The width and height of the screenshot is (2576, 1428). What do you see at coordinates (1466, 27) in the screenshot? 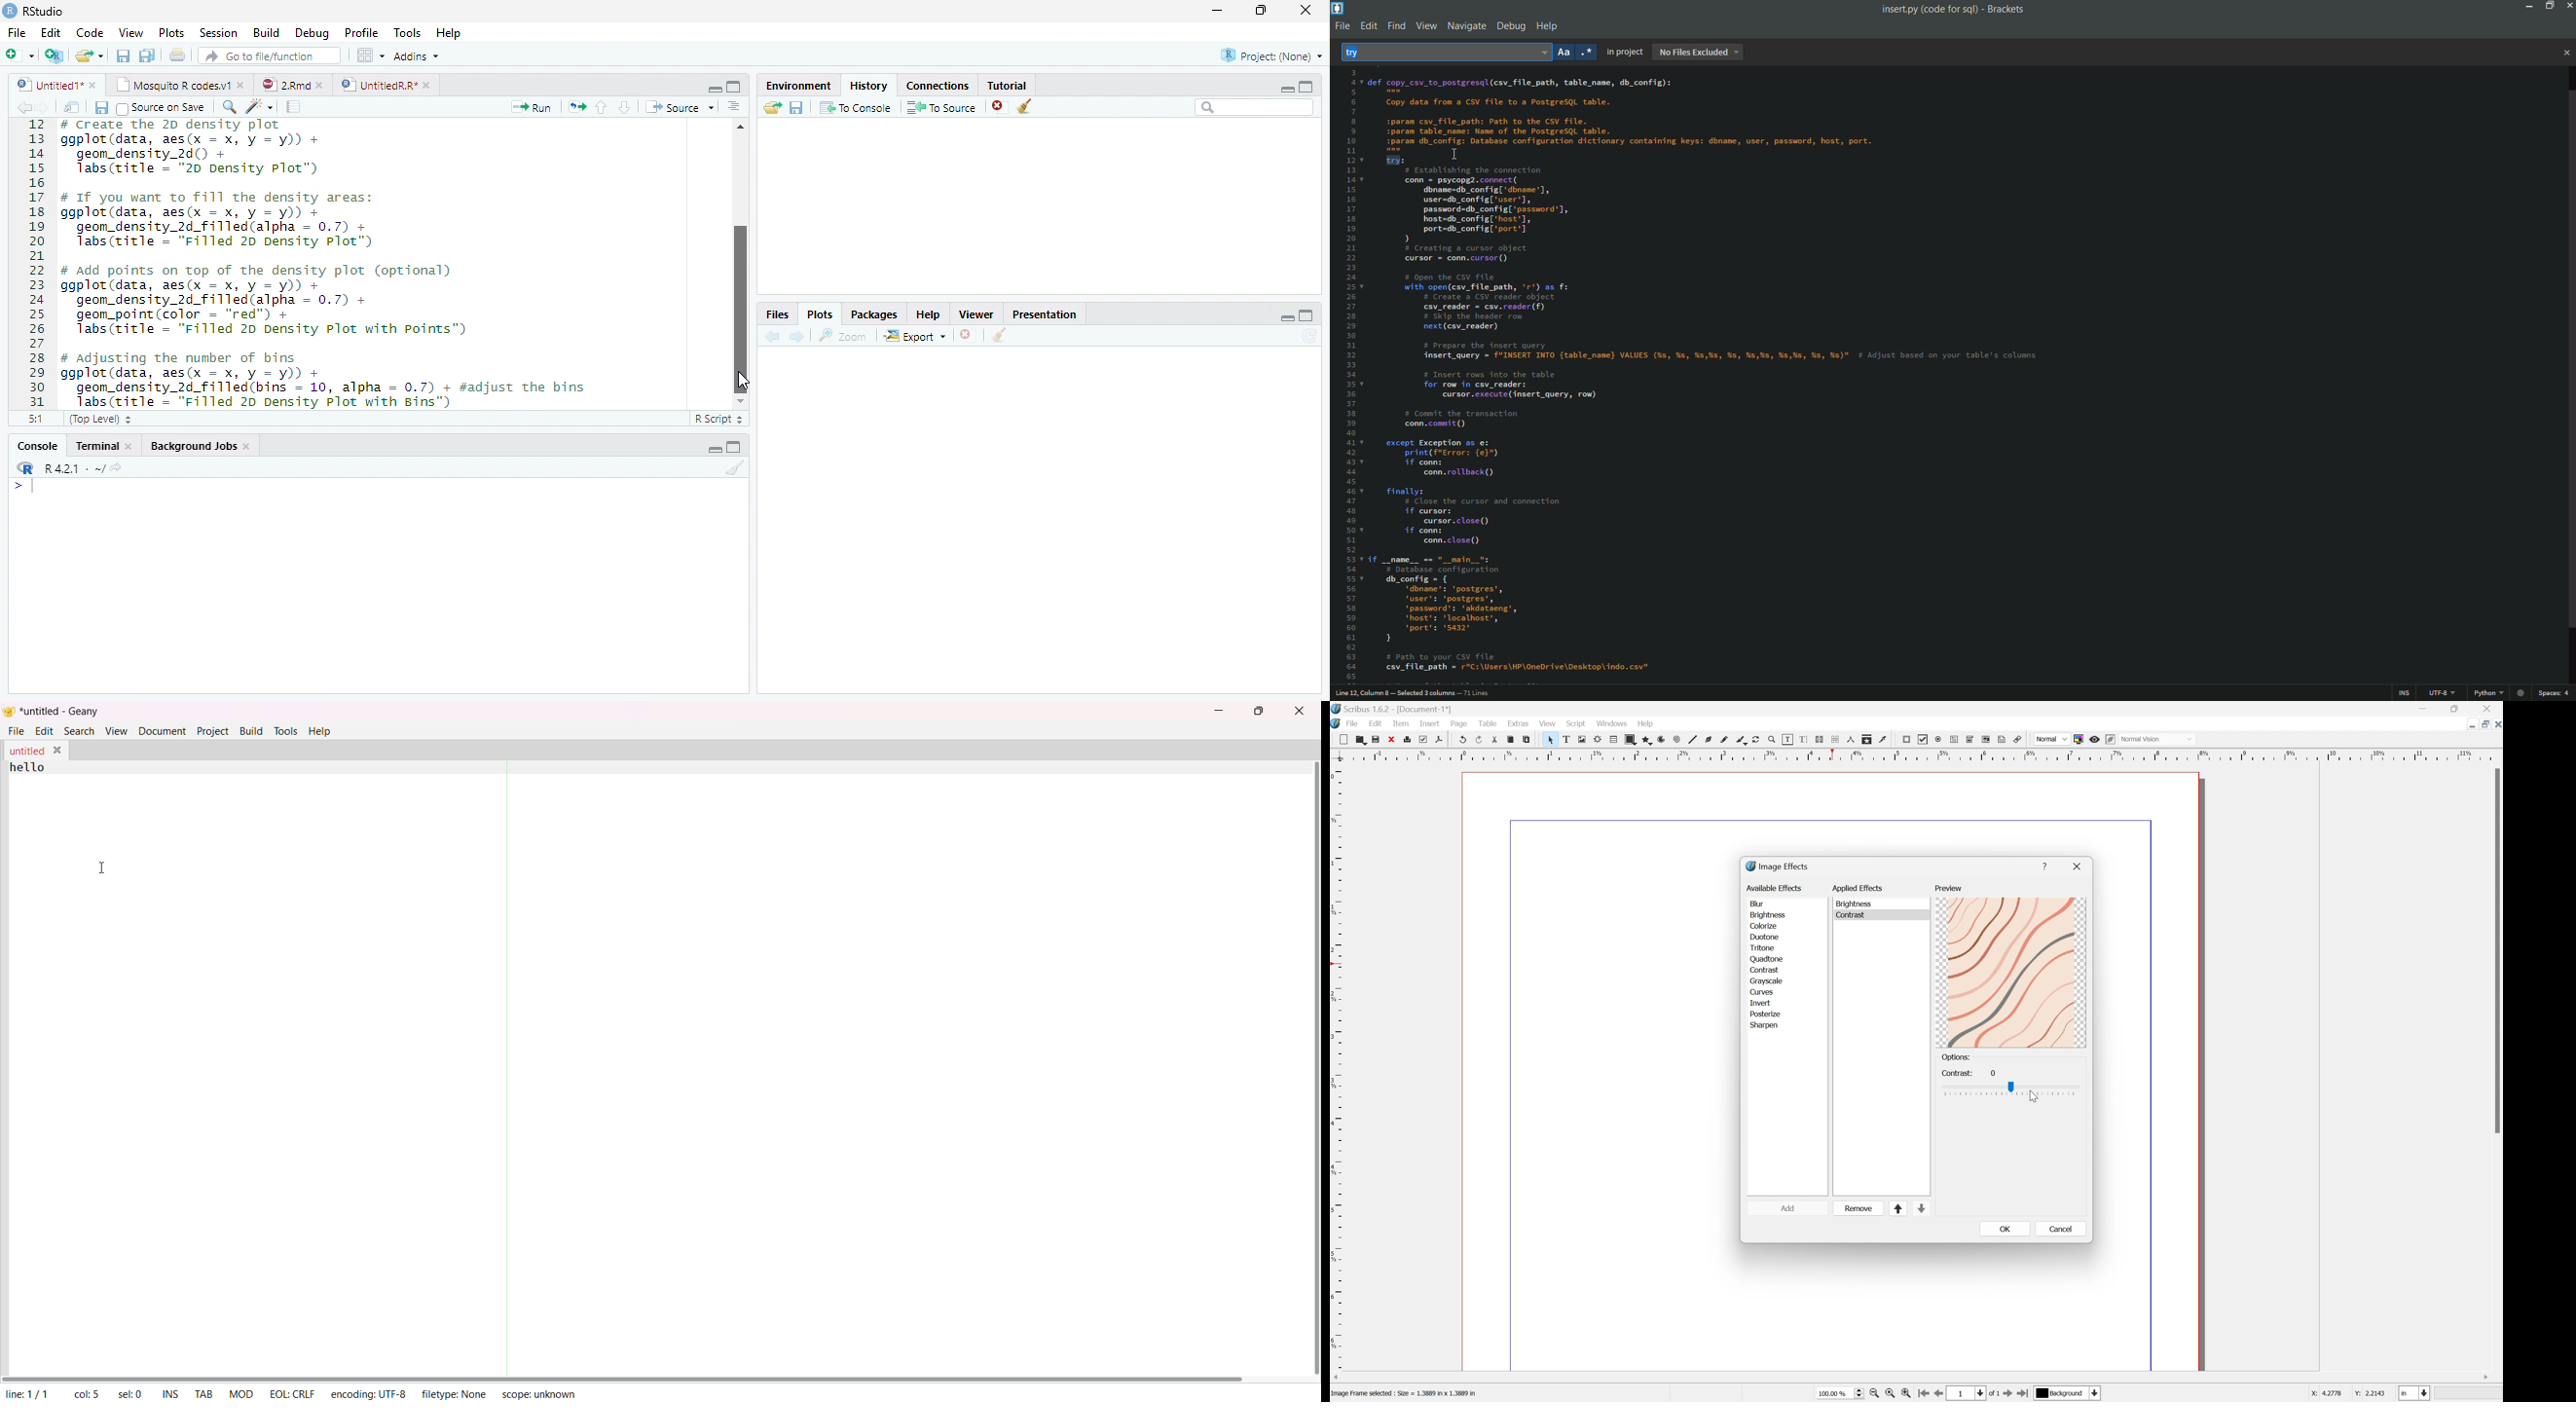
I see `navigate menu` at bounding box center [1466, 27].